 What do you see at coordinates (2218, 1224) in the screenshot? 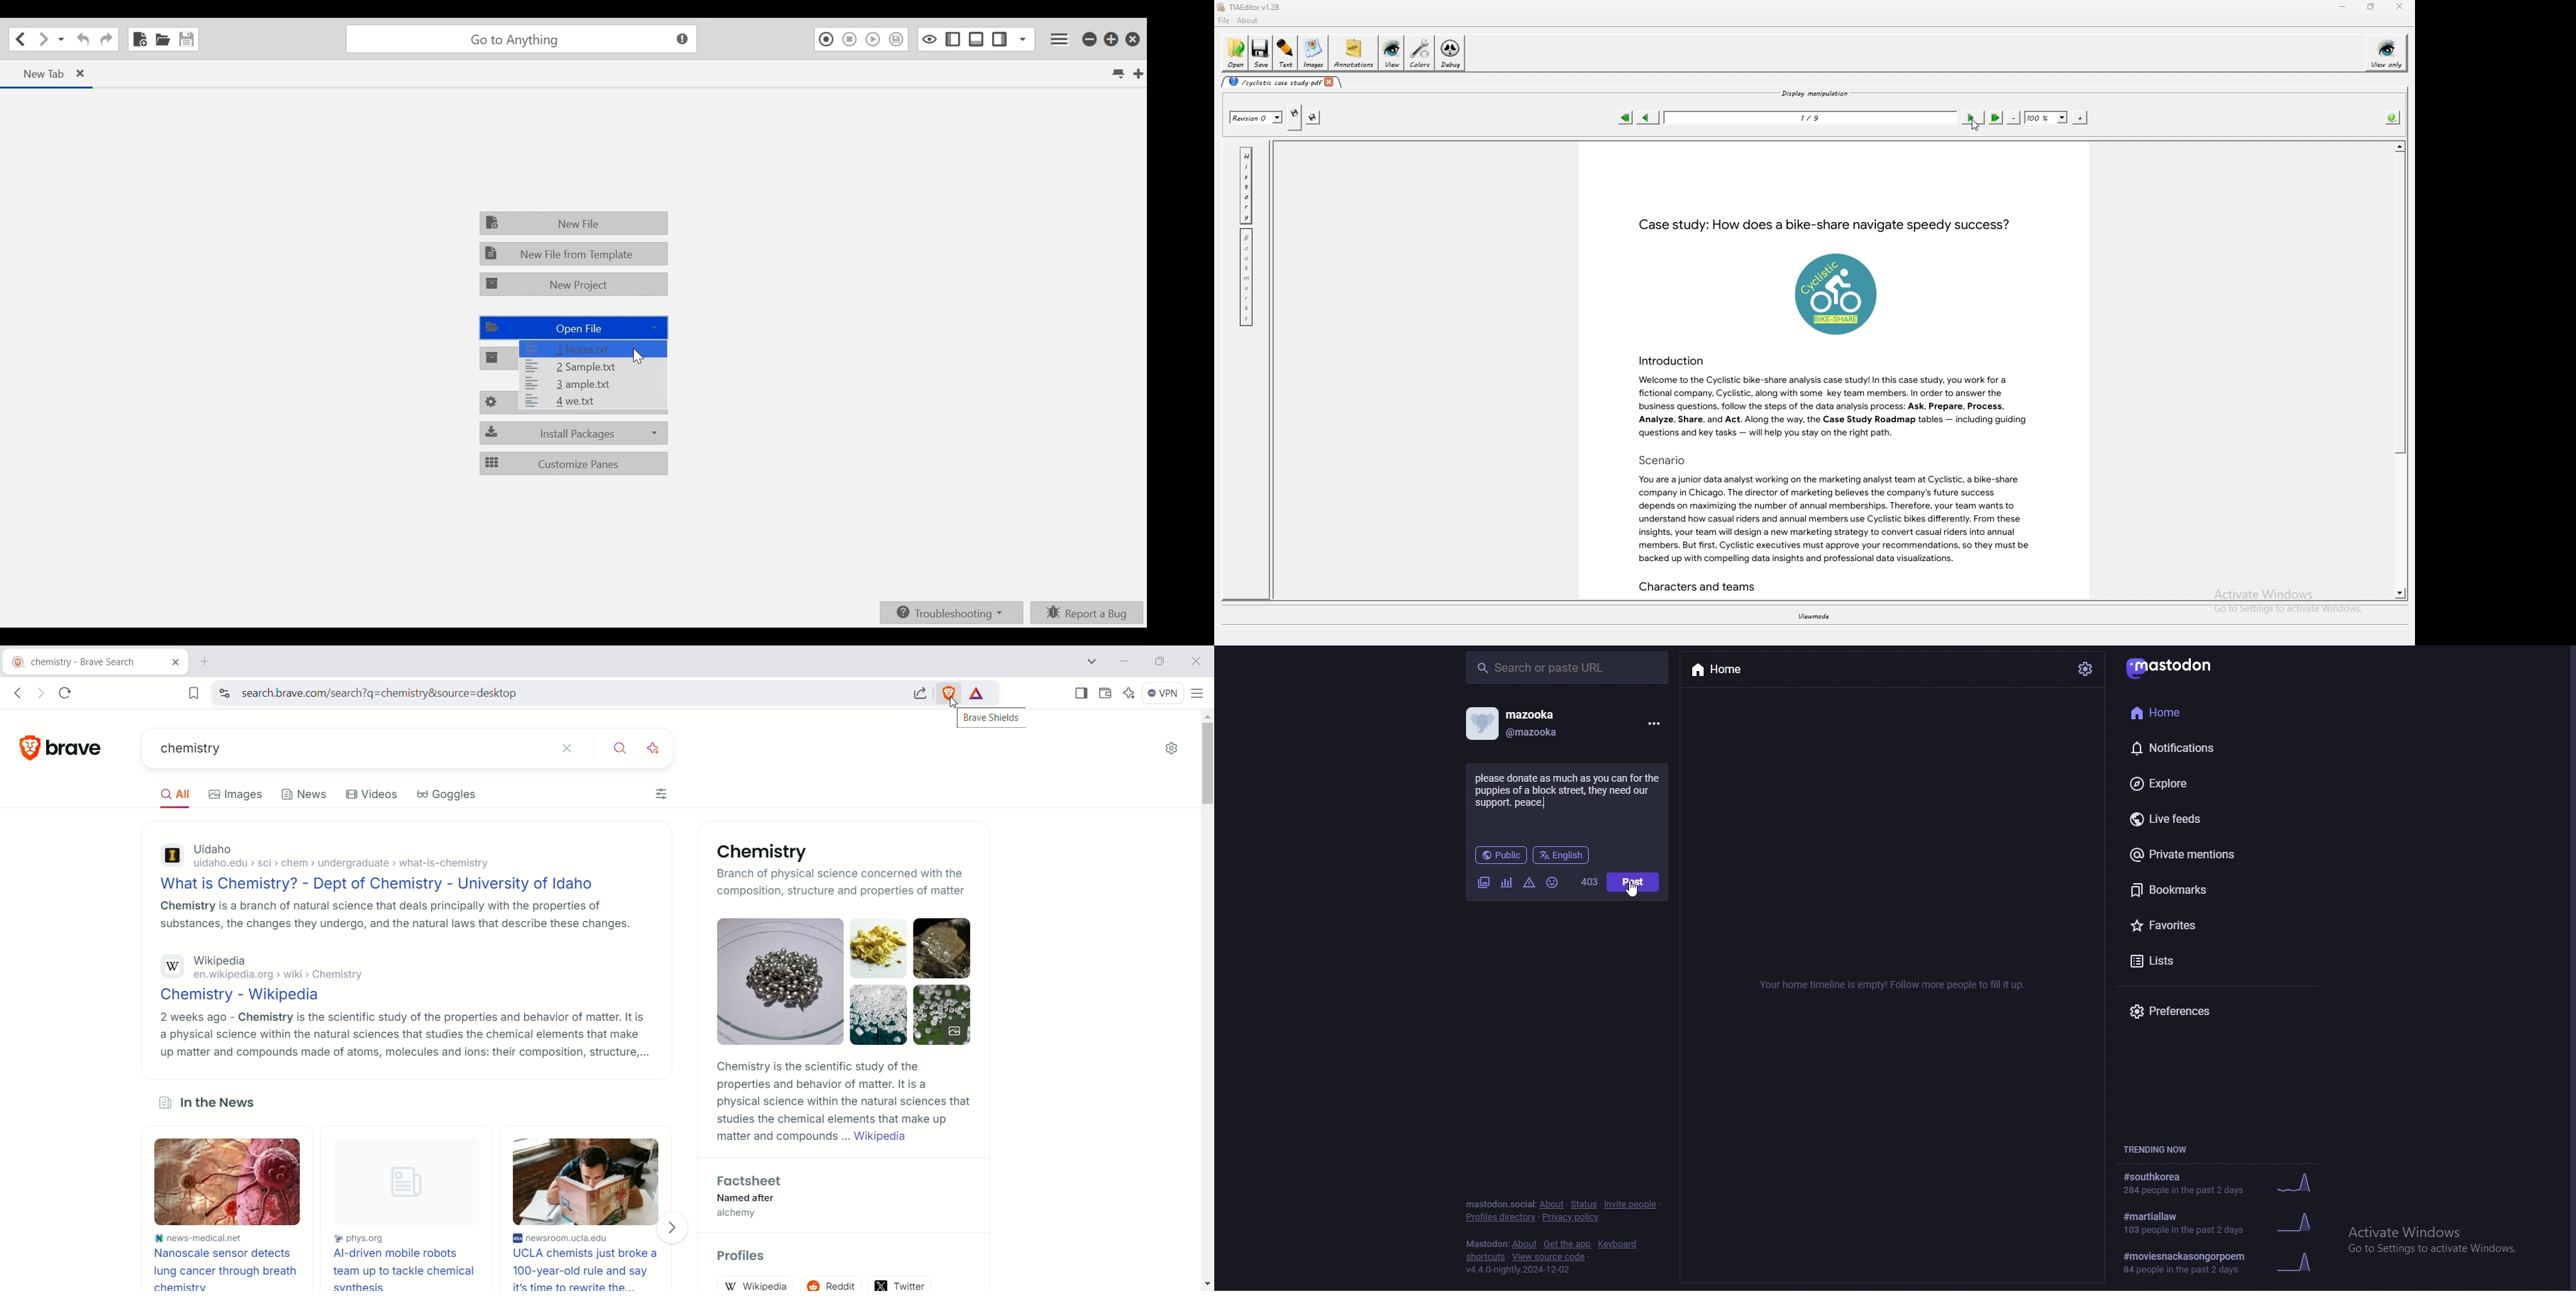
I see `trending` at bounding box center [2218, 1224].